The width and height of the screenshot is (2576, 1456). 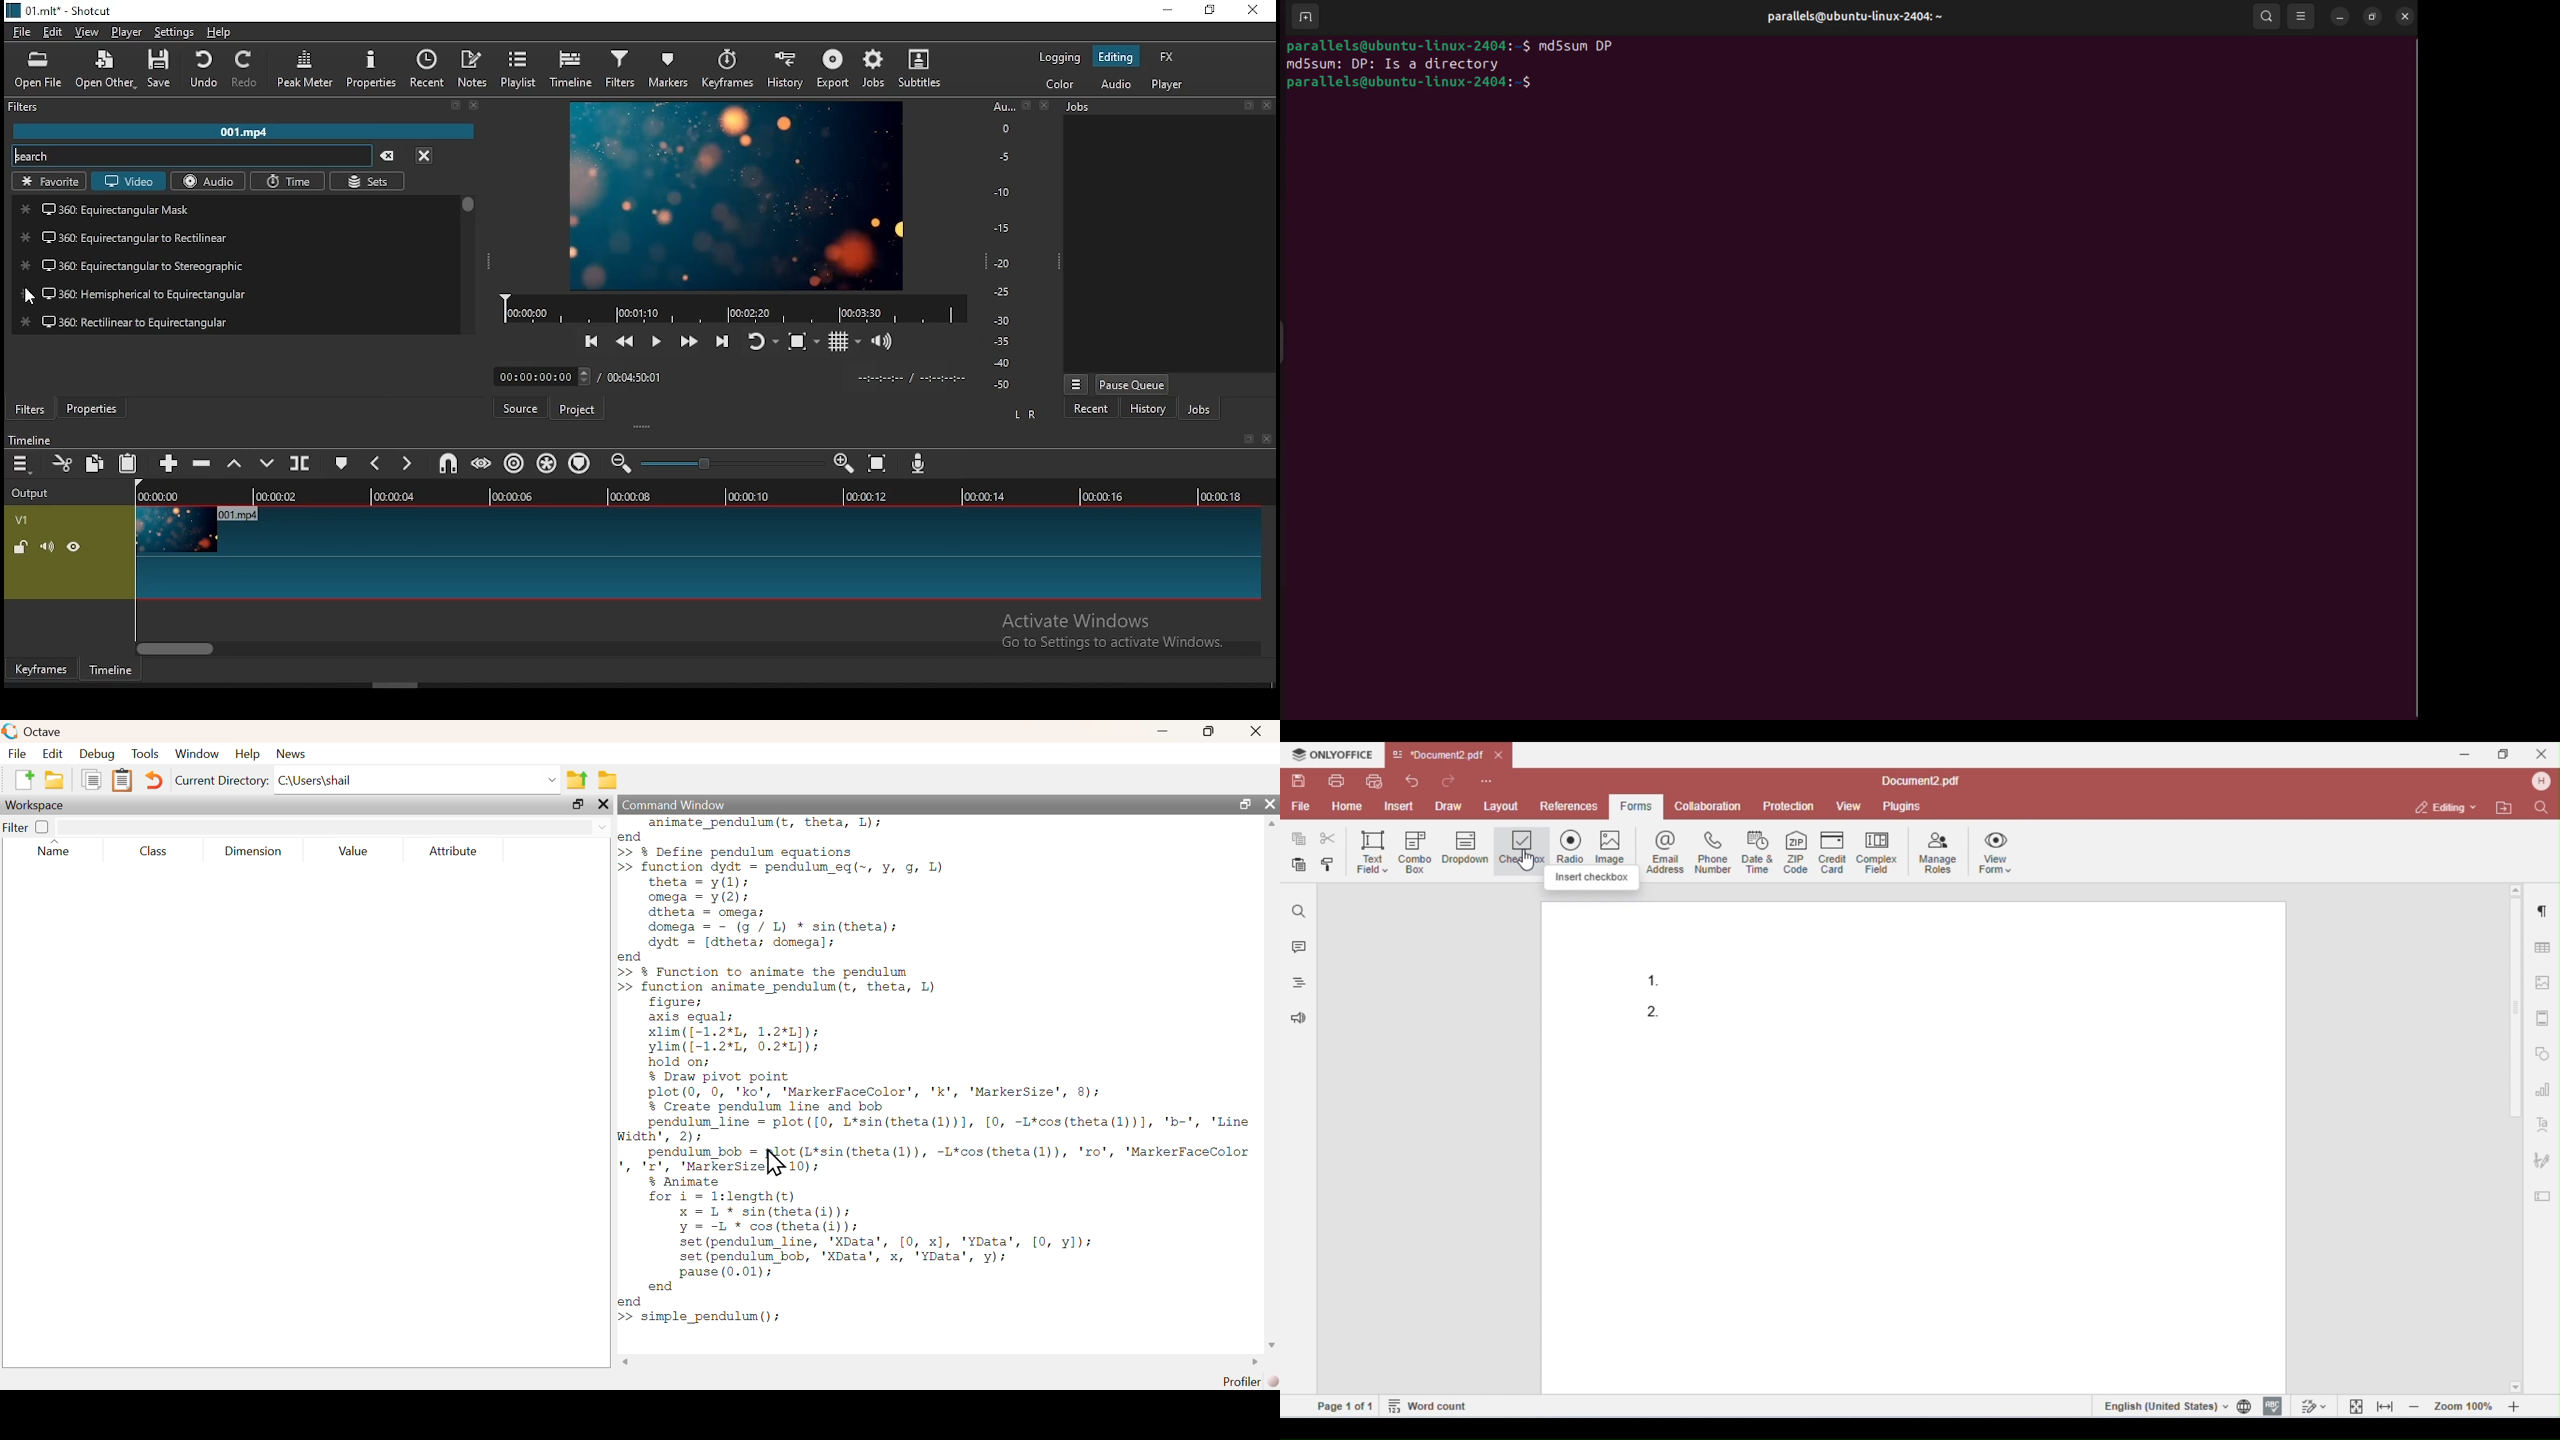 I want to click on Help, so click(x=247, y=753).